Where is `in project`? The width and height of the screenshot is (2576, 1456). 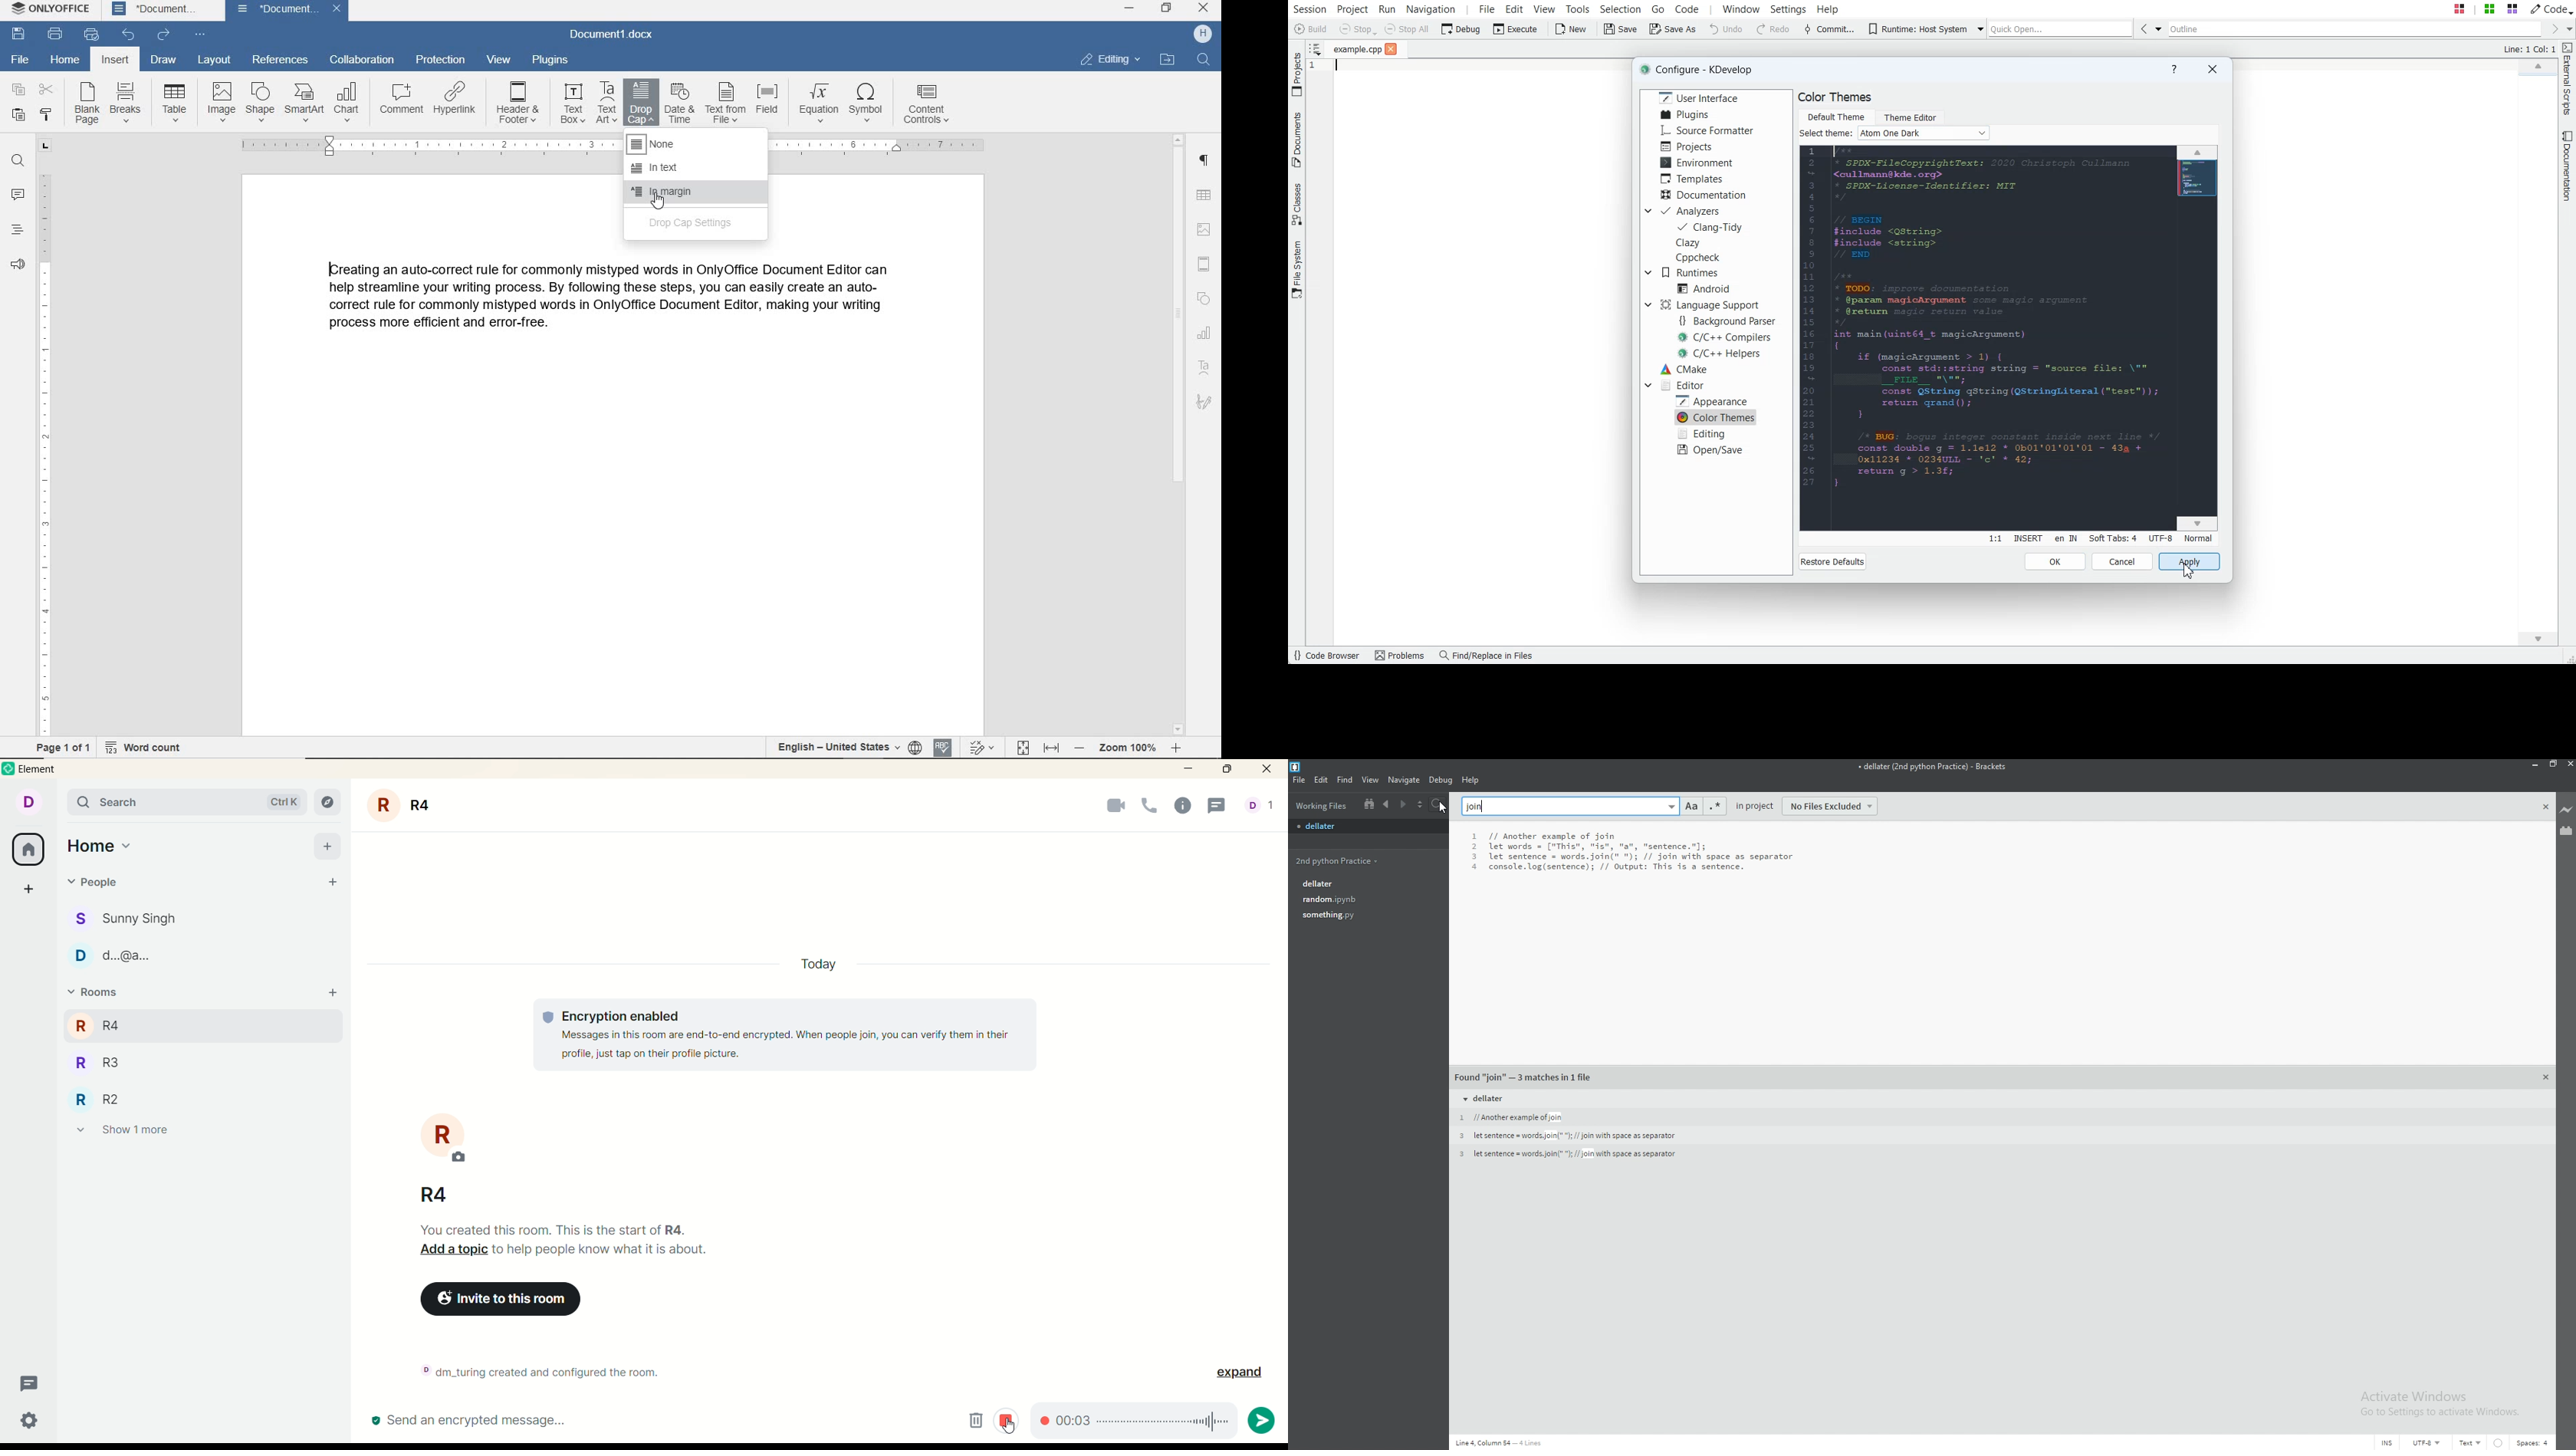
in project is located at coordinates (1756, 806).